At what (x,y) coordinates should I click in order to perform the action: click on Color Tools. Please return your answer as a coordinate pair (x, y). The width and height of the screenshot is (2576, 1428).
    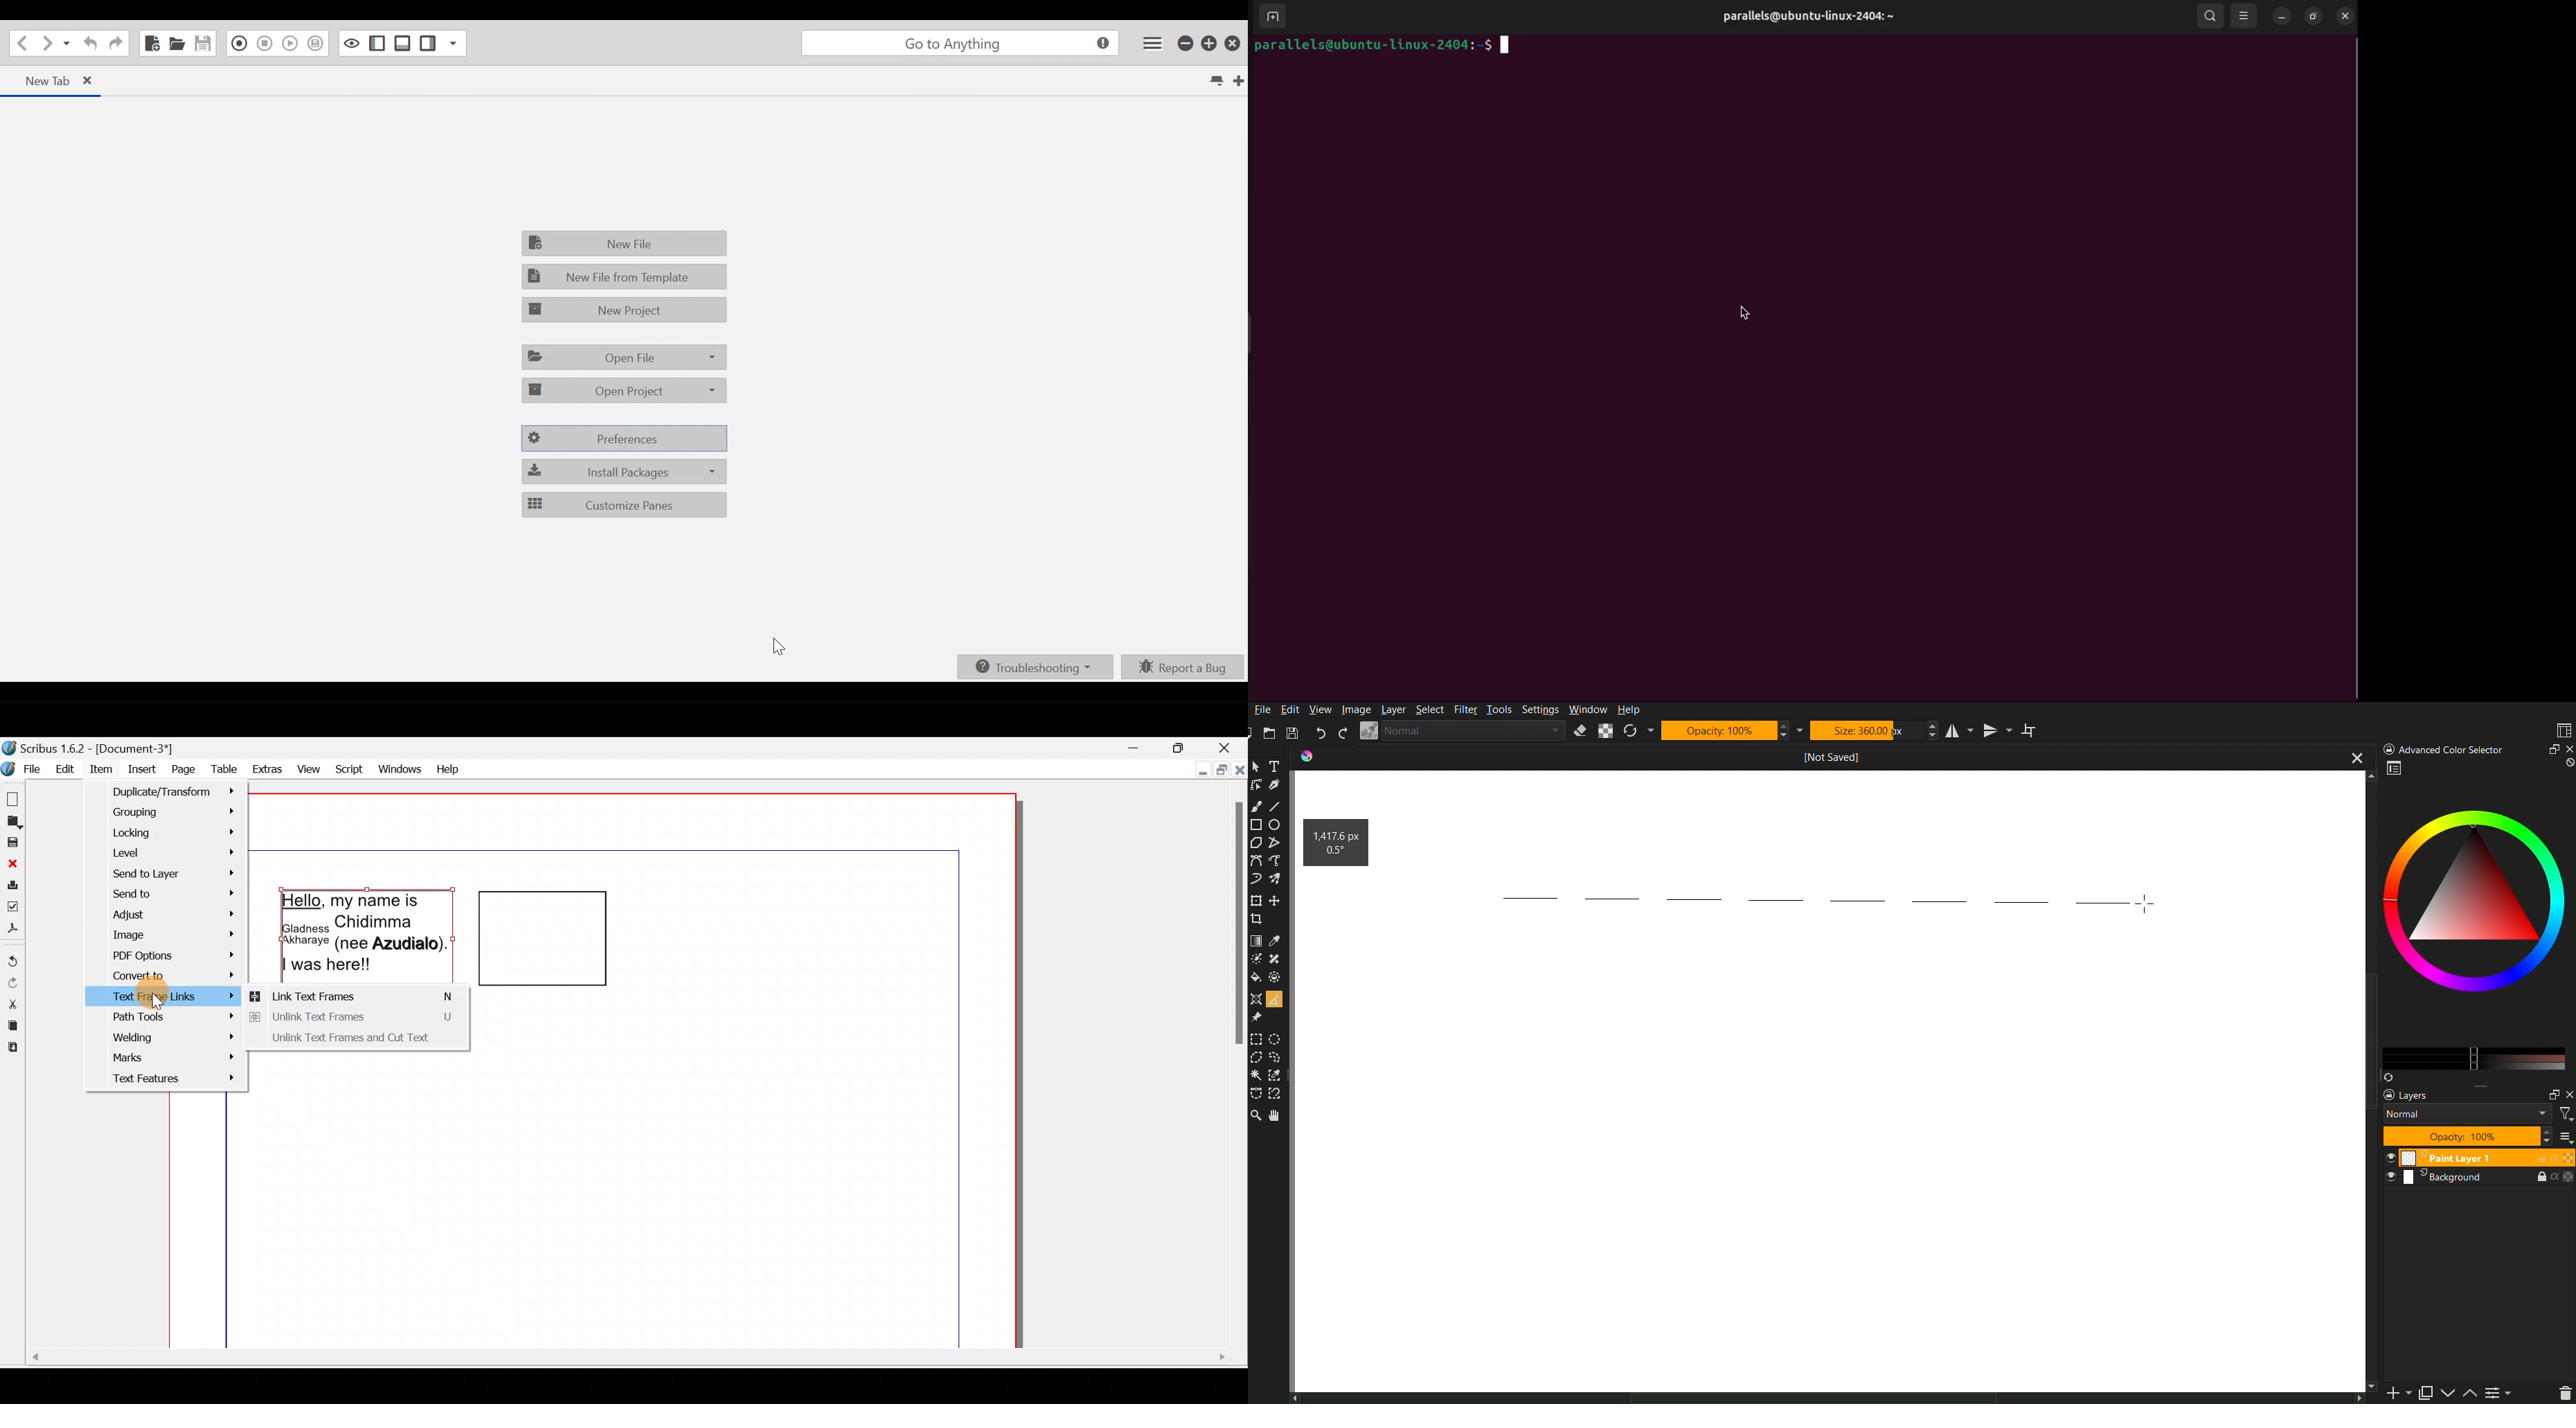
    Looking at the image, I should click on (1256, 940).